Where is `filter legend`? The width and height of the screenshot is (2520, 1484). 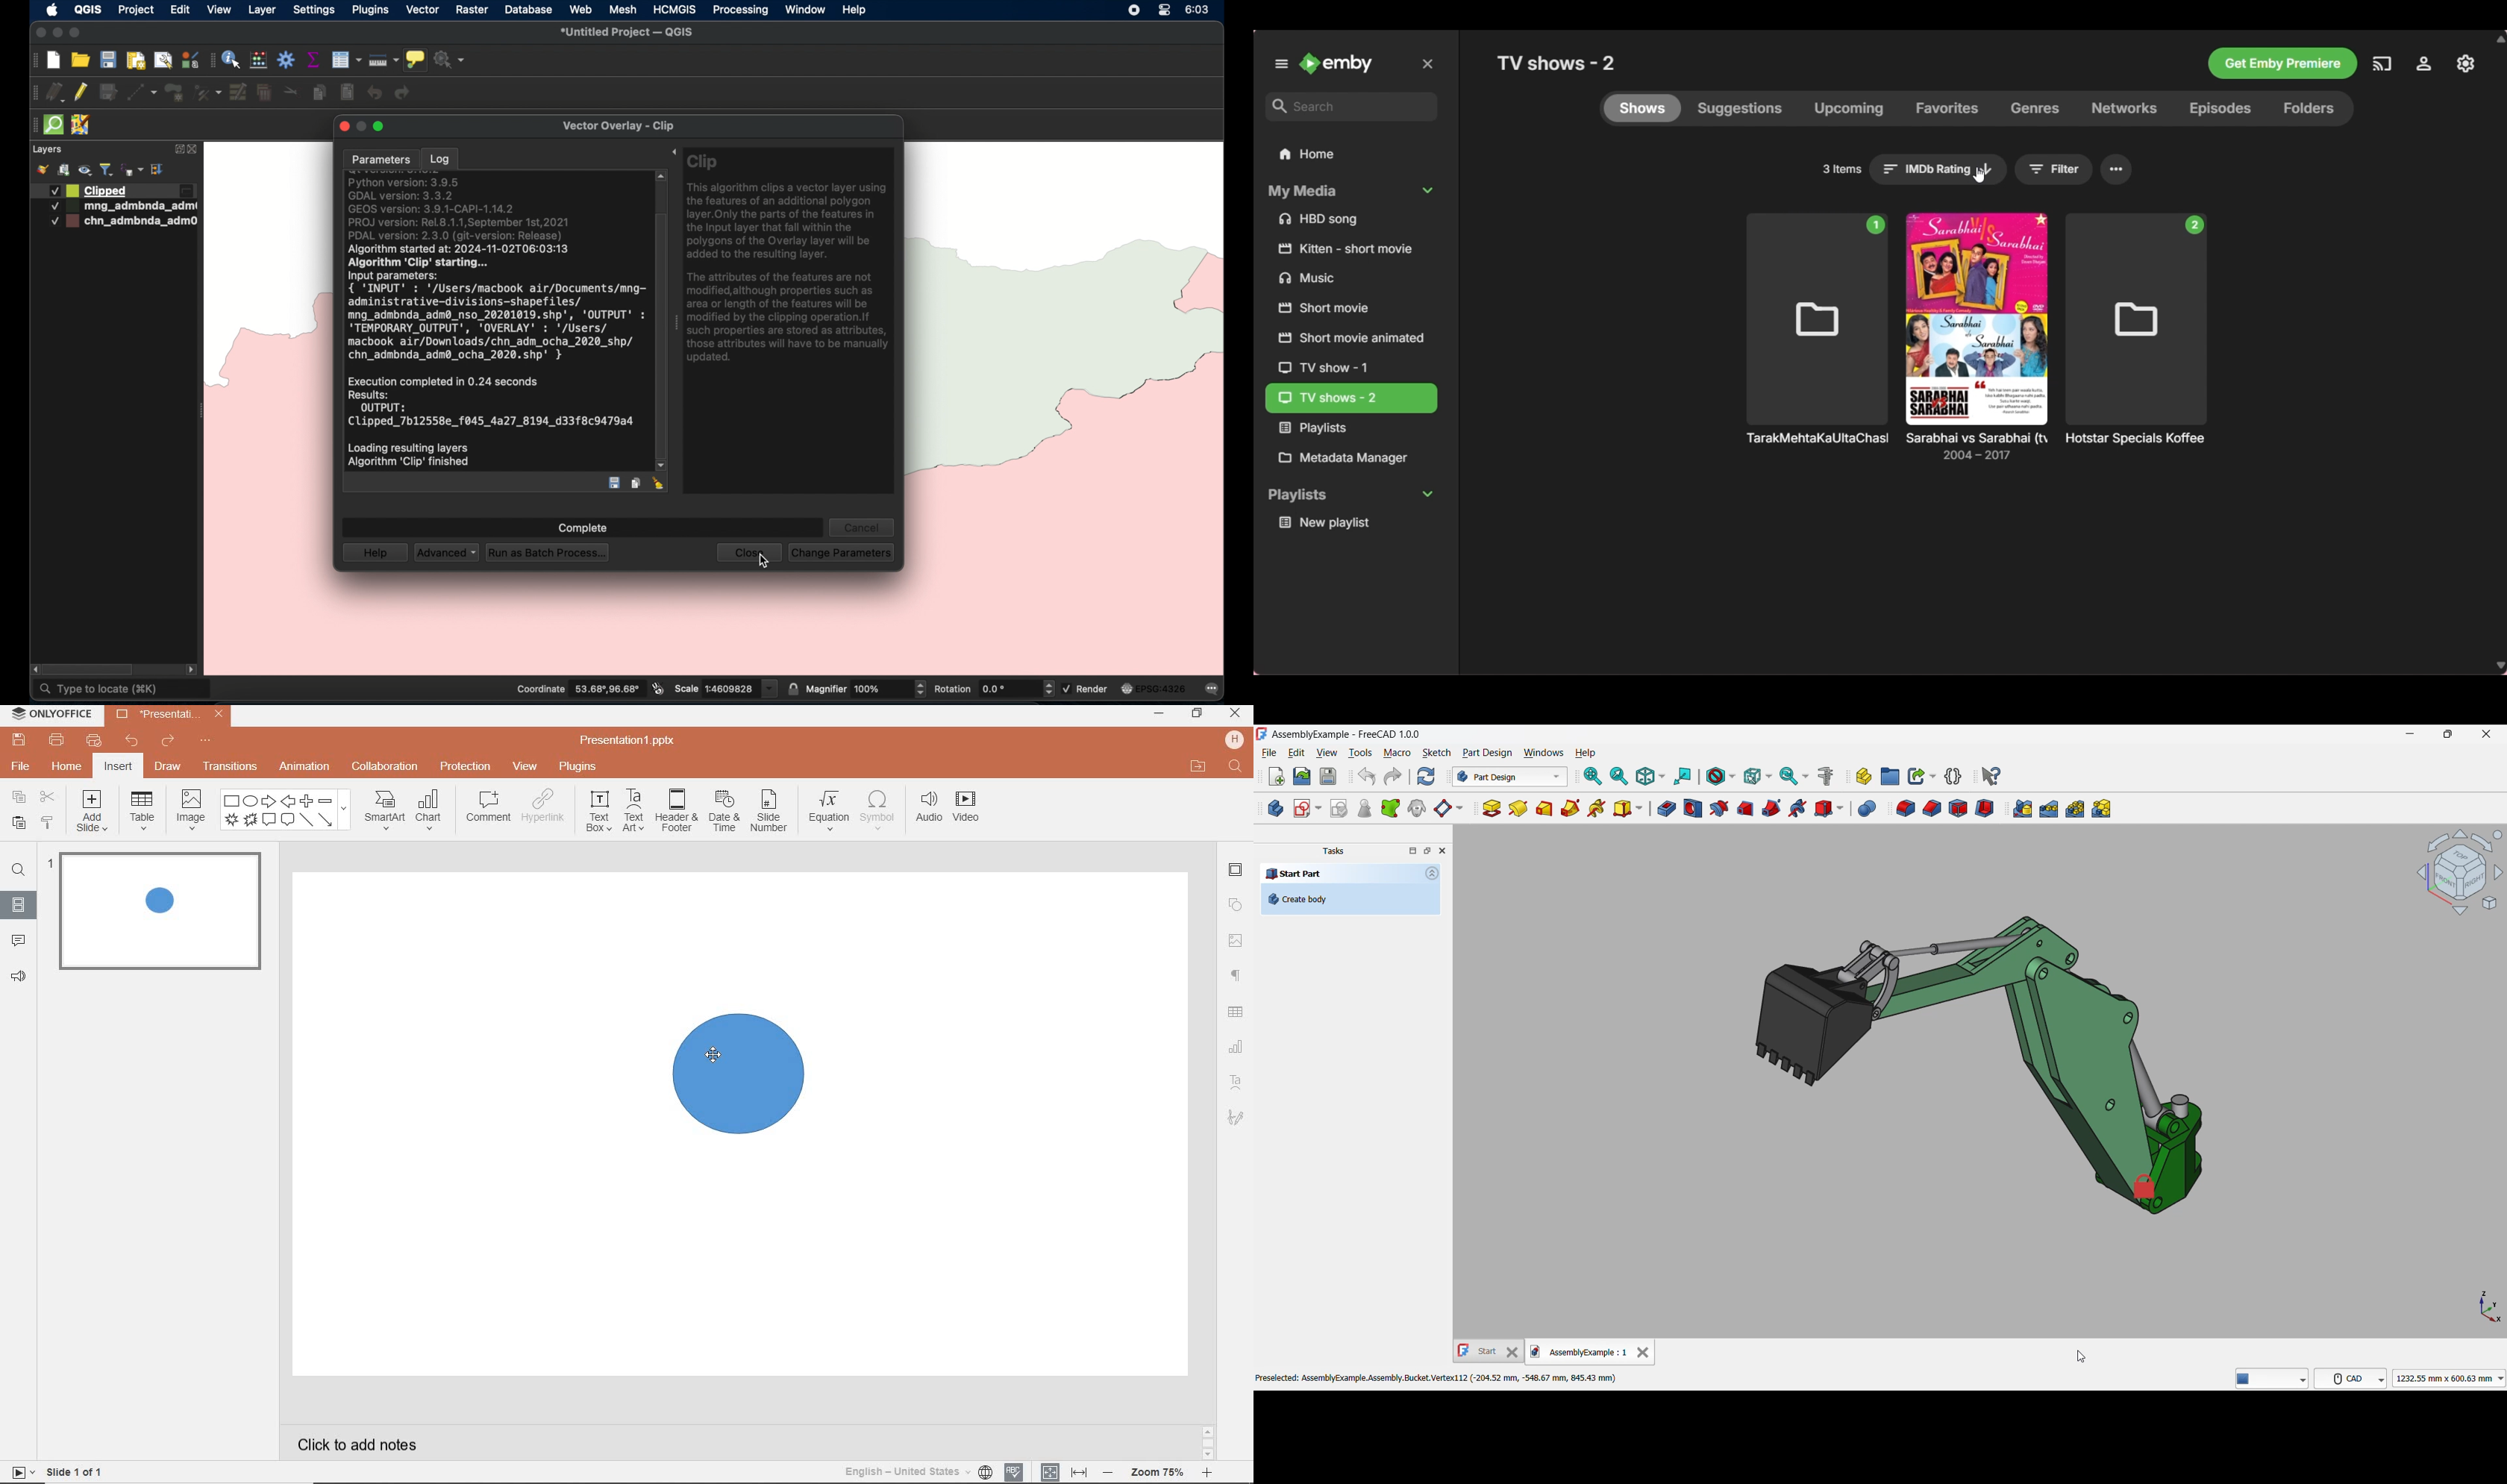
filter legend is located at coordinates (107, 170).